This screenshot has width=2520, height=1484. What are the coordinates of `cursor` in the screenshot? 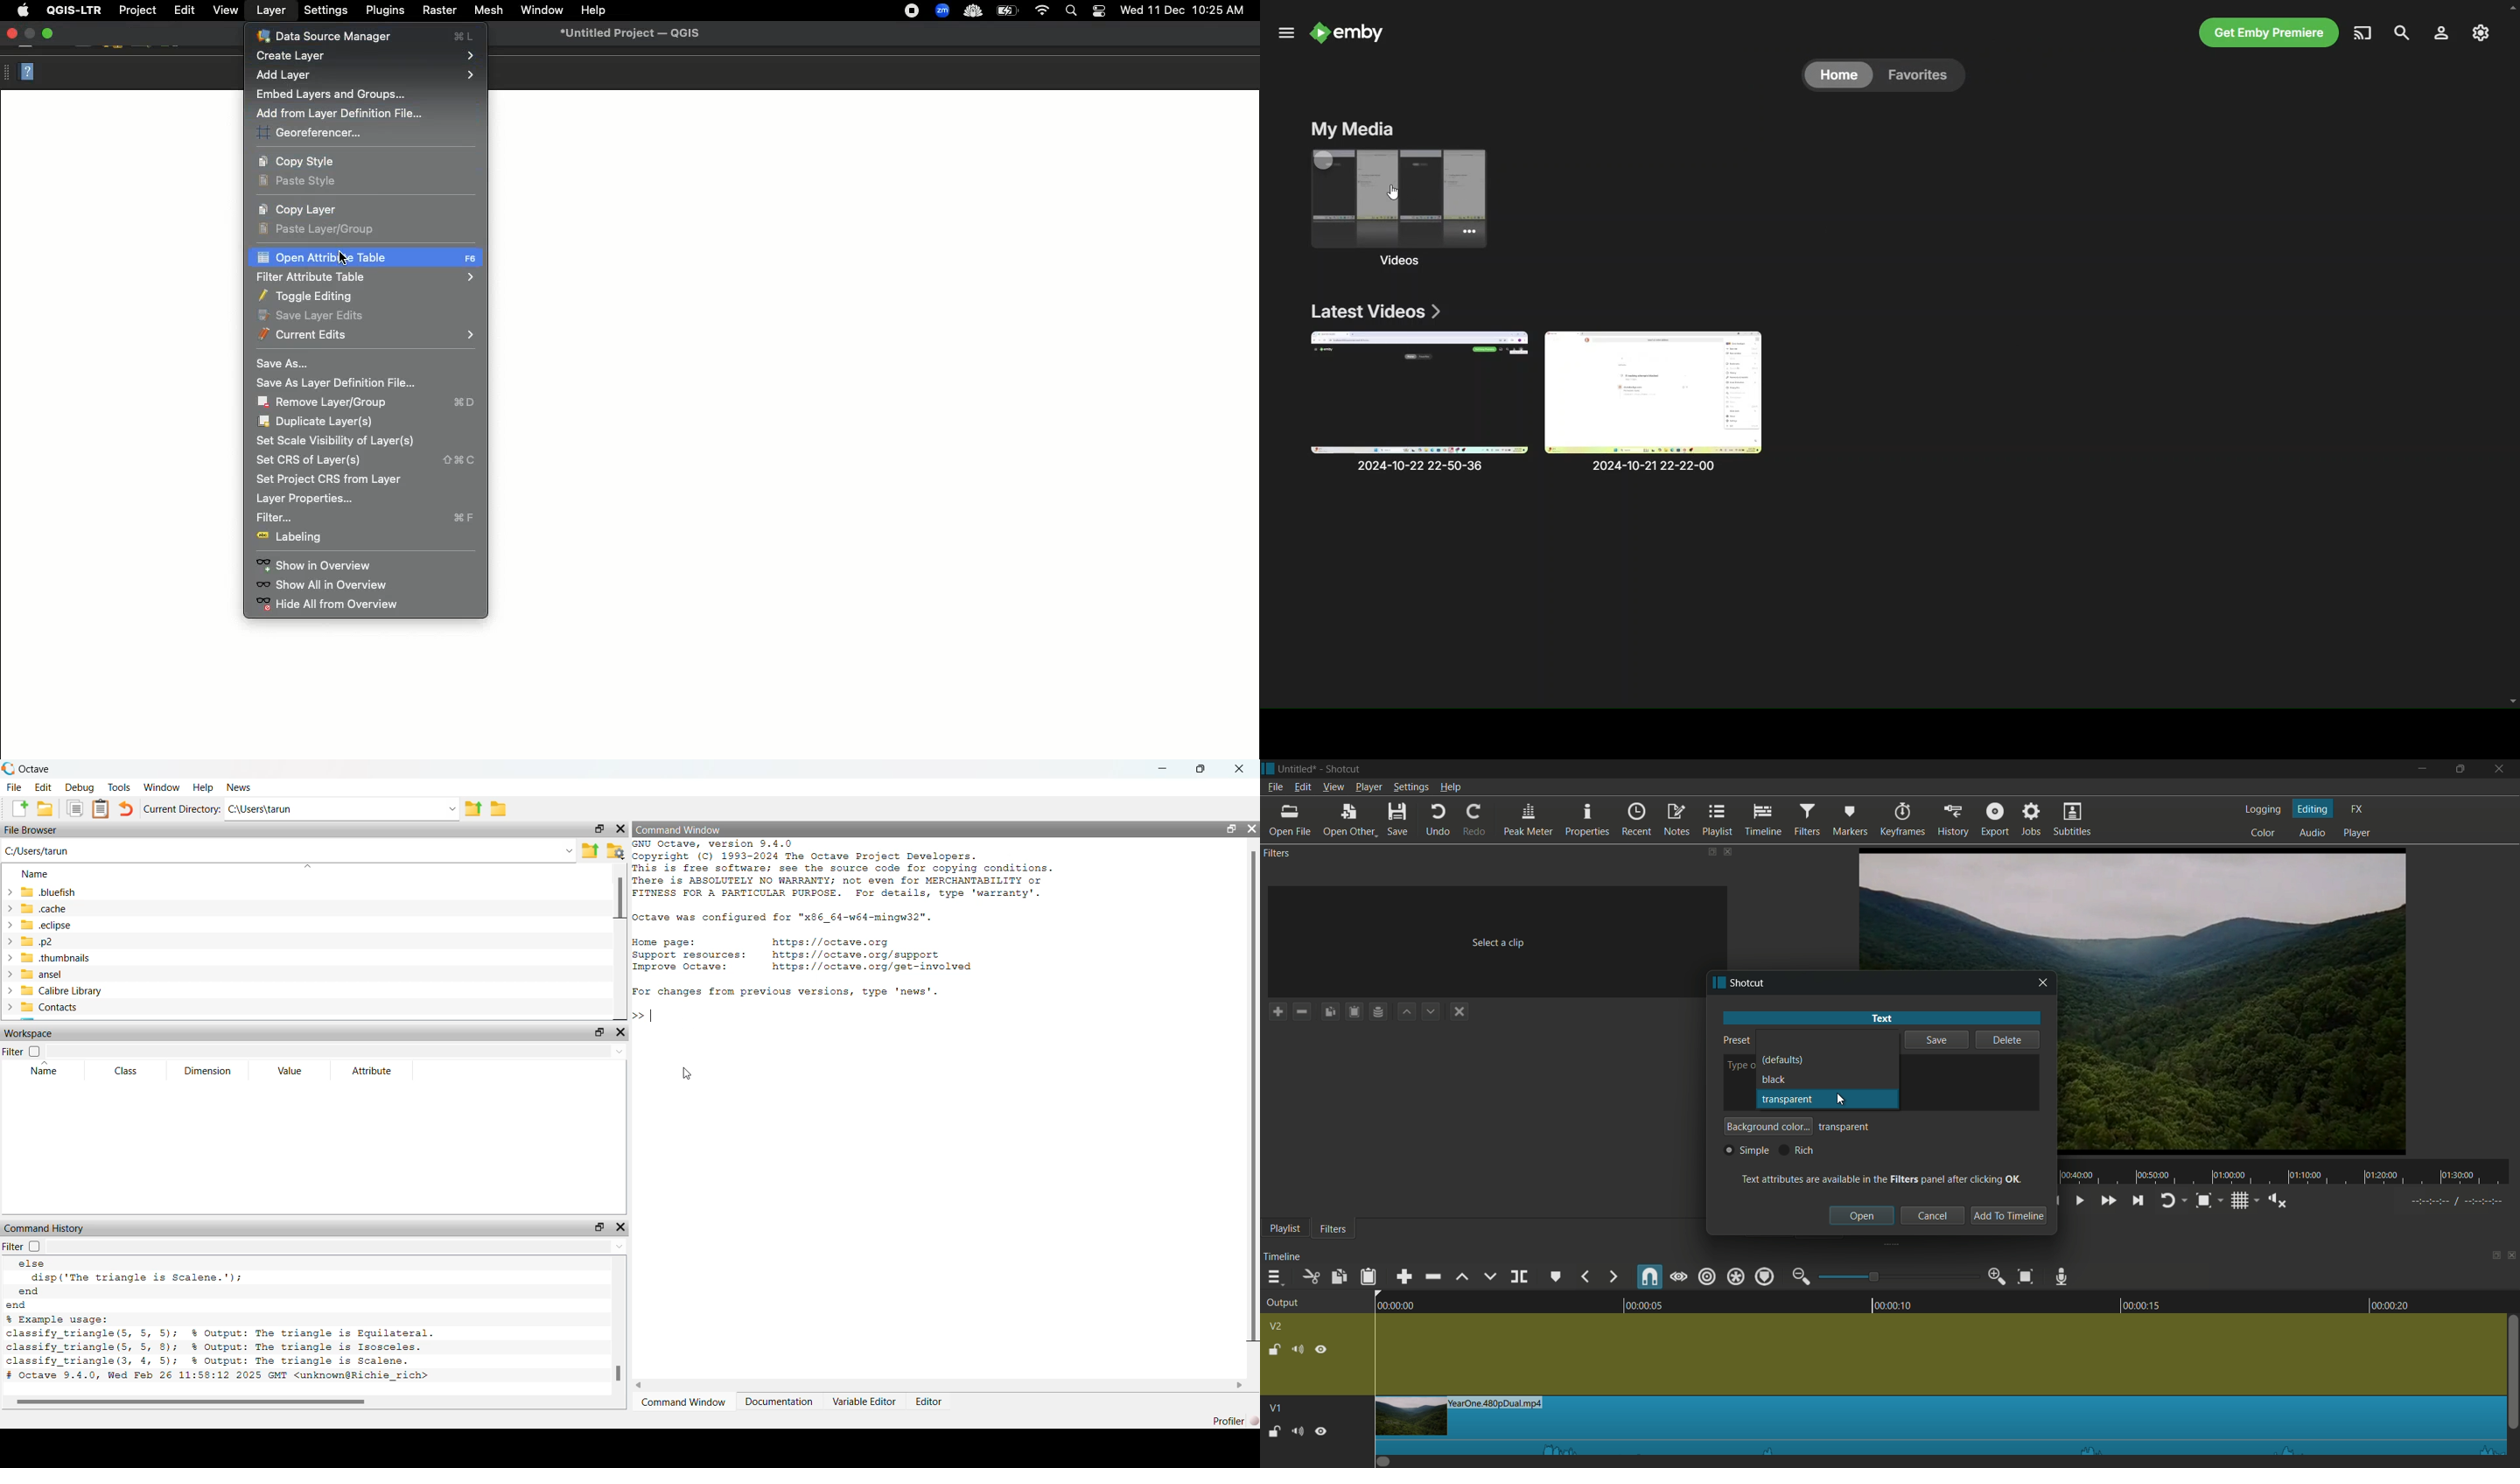 It's located at (1838, 1051).